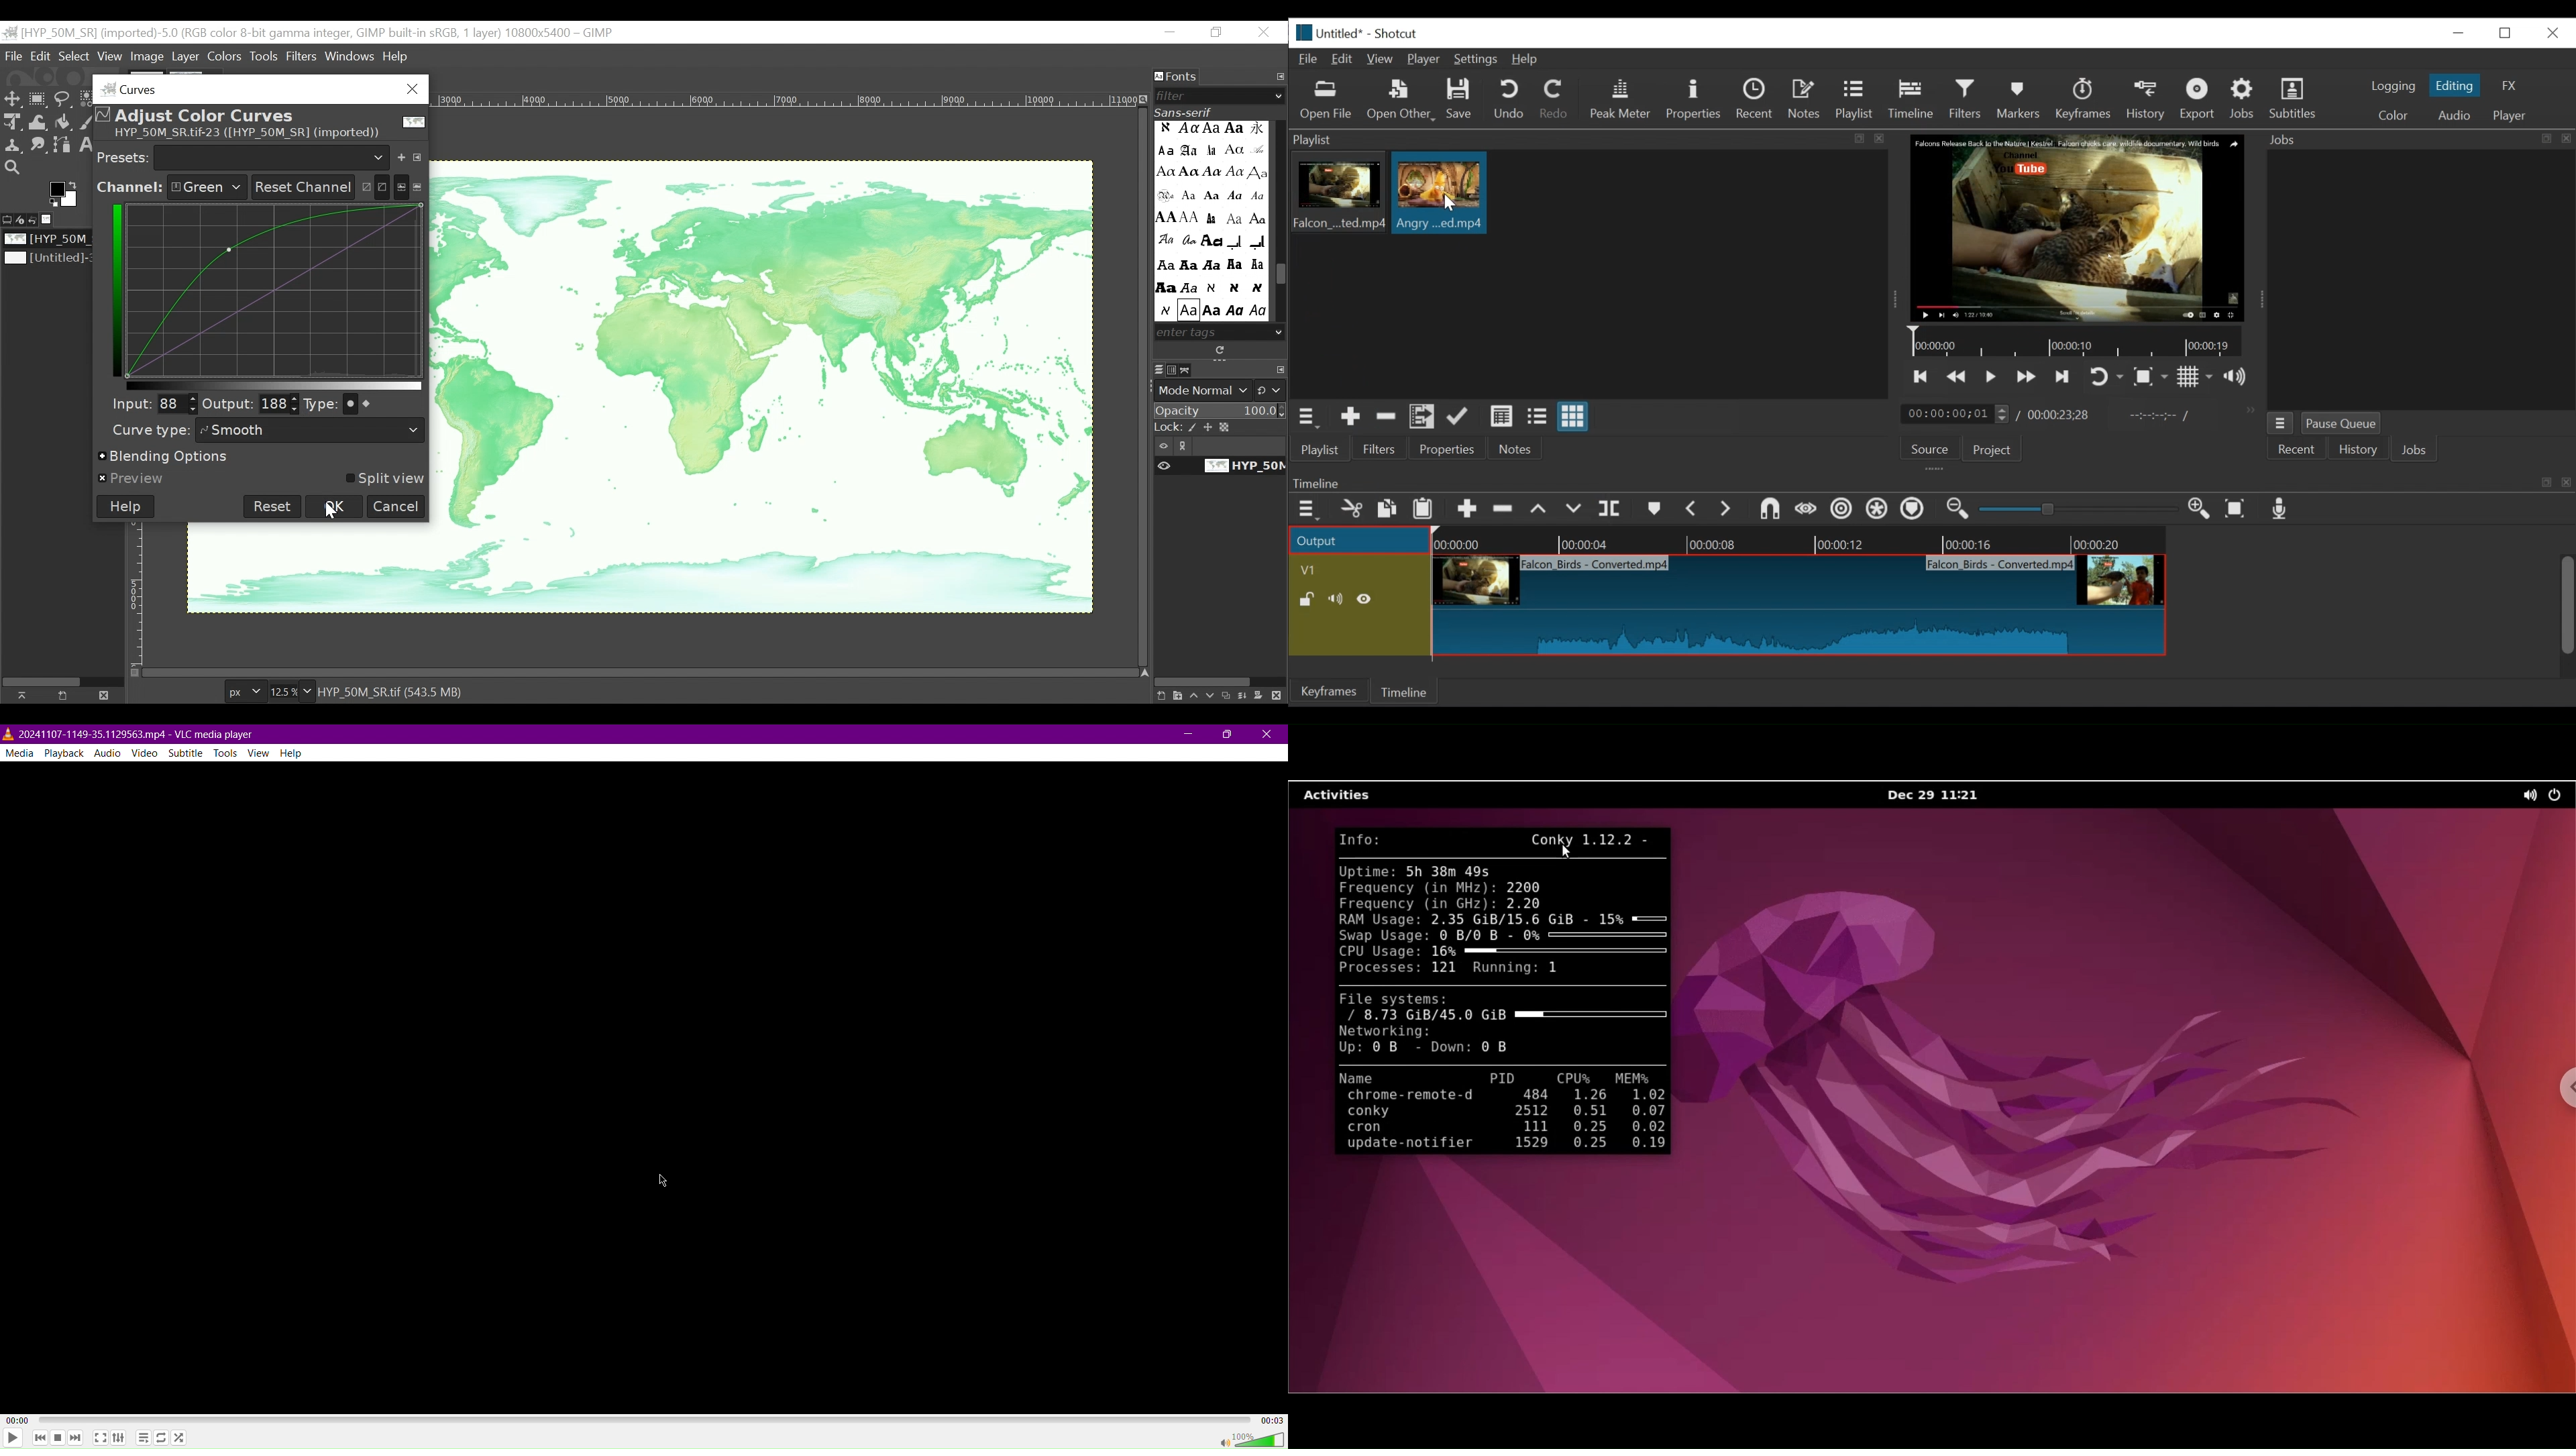 The width and height of the screenshot is (2576, 1456). Describe the element at coordinates (1623, 99) in the screenshot. I see `Peak Meter` at that location.